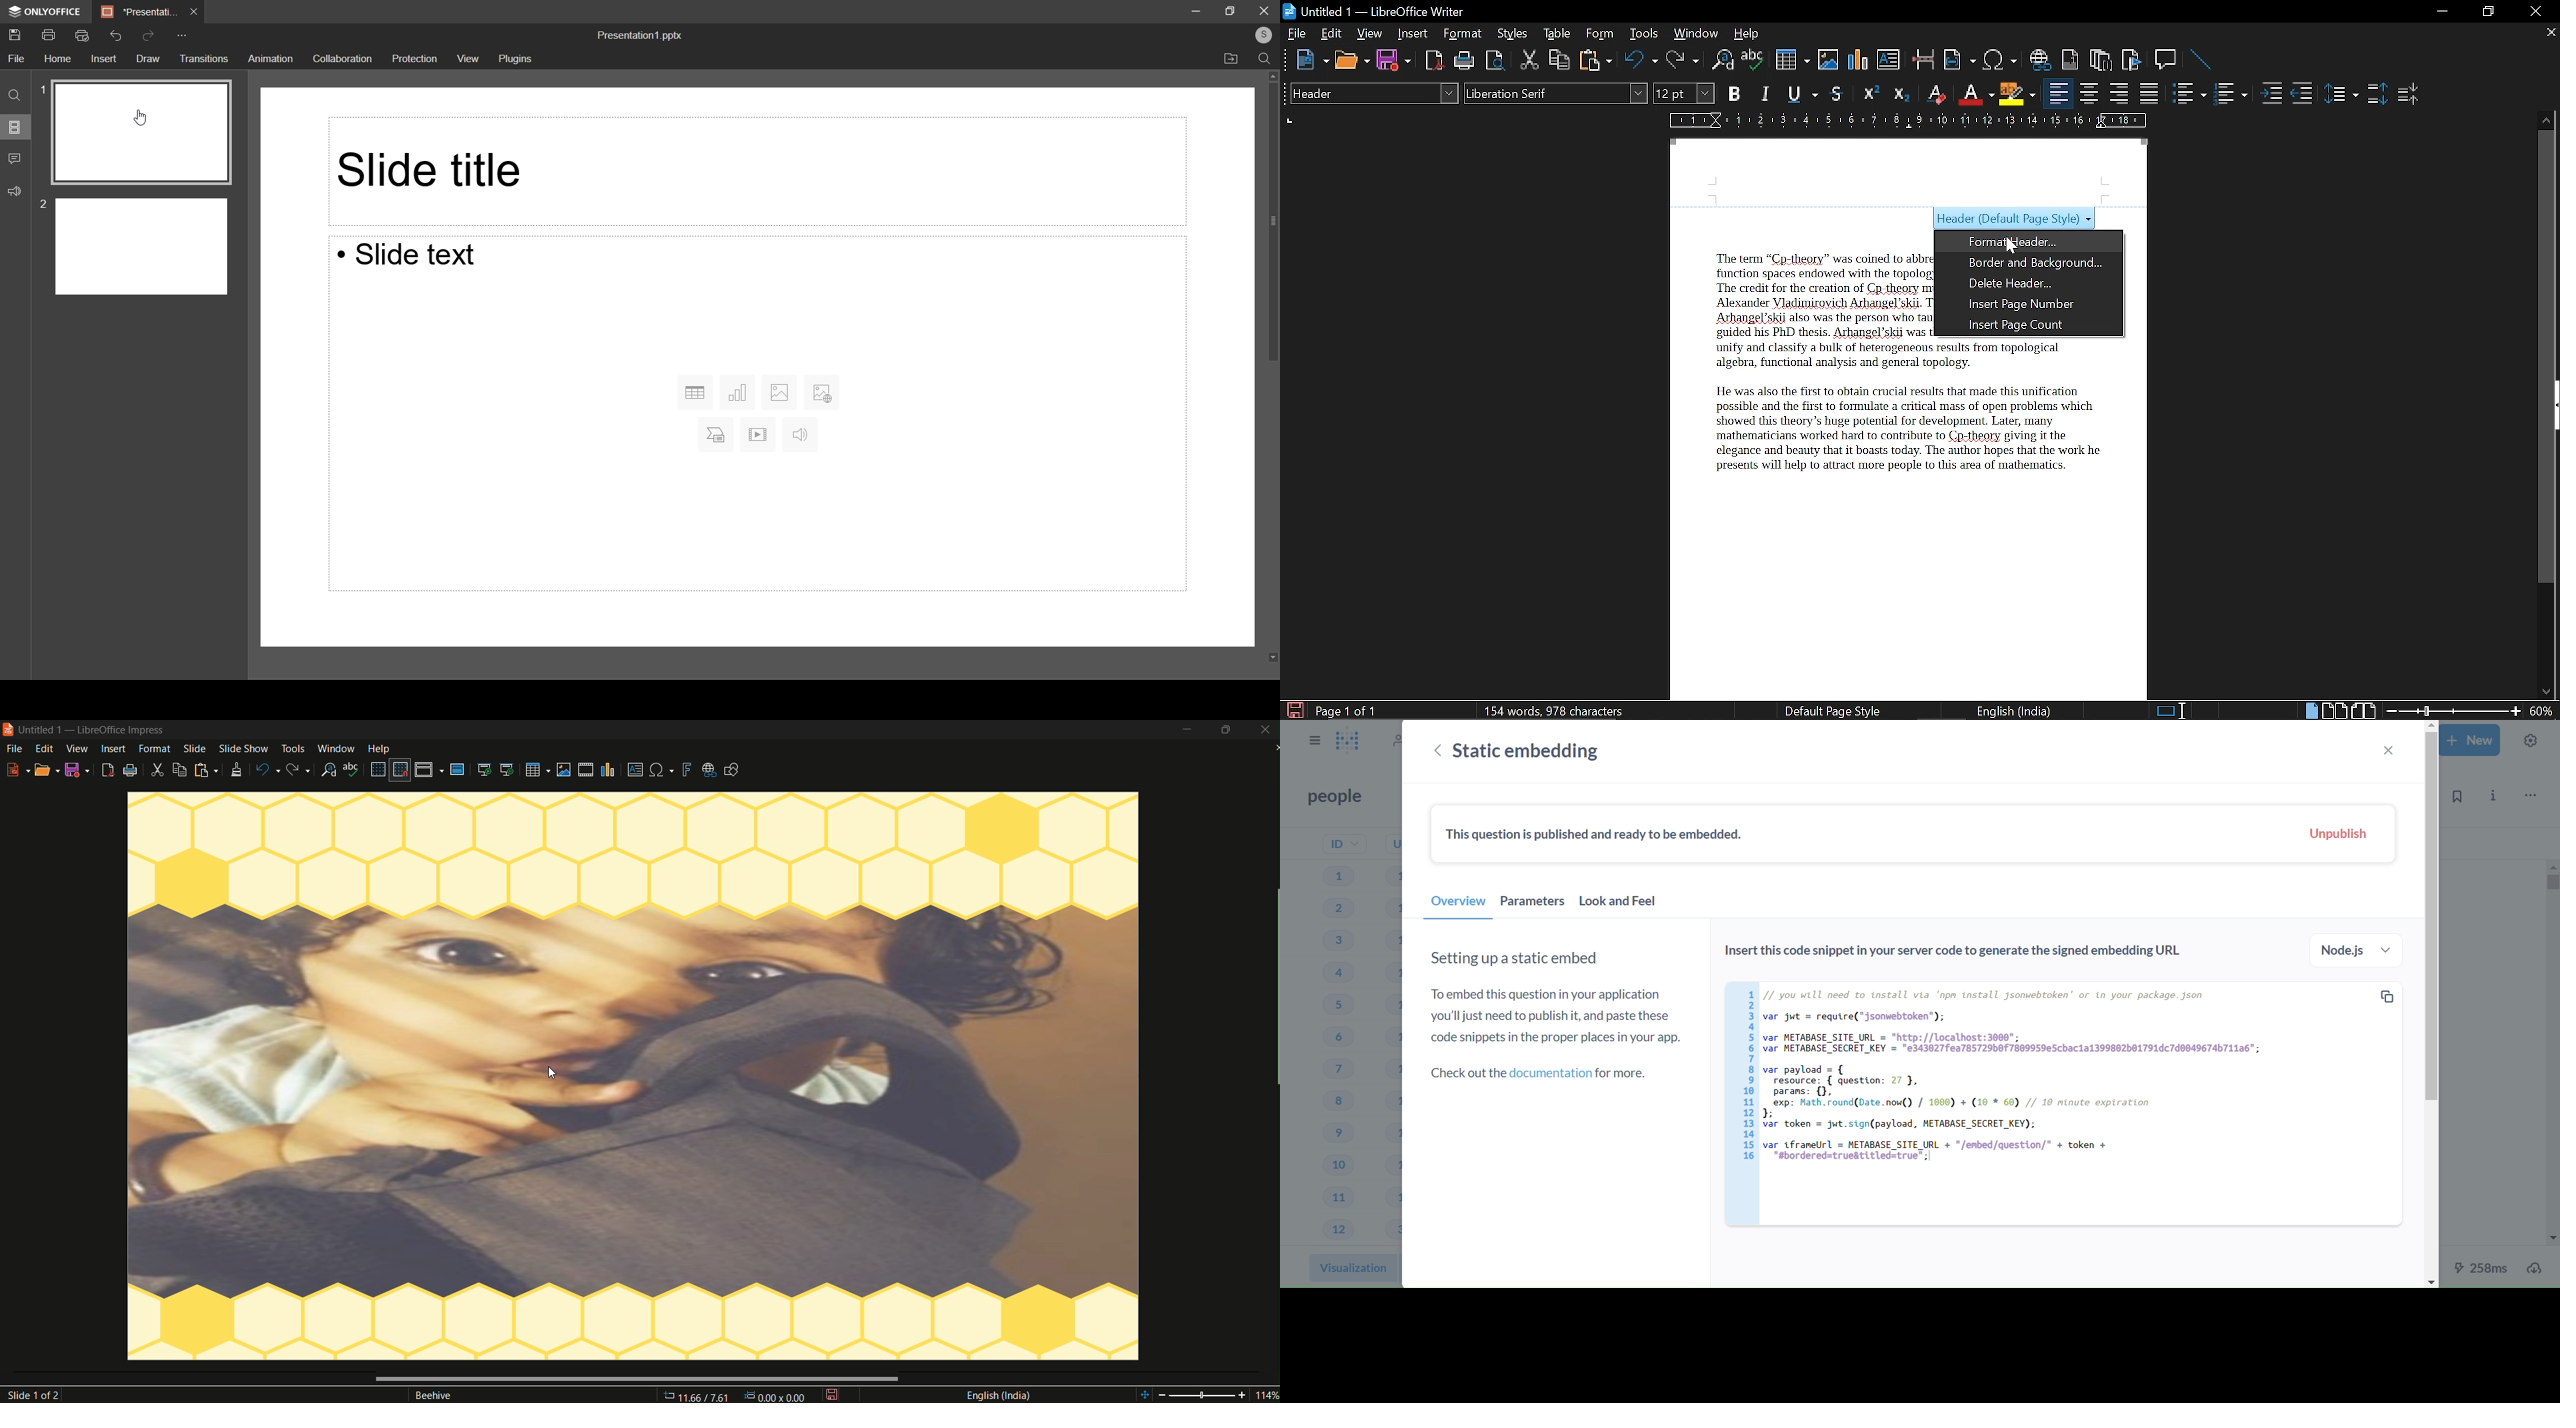 This screenshot has height=1428, width=2576. What do you see at coordinates (2377, 95) in the screenshot?
I see `Increase paragraph spacing` at bounding box center [2377, 95].